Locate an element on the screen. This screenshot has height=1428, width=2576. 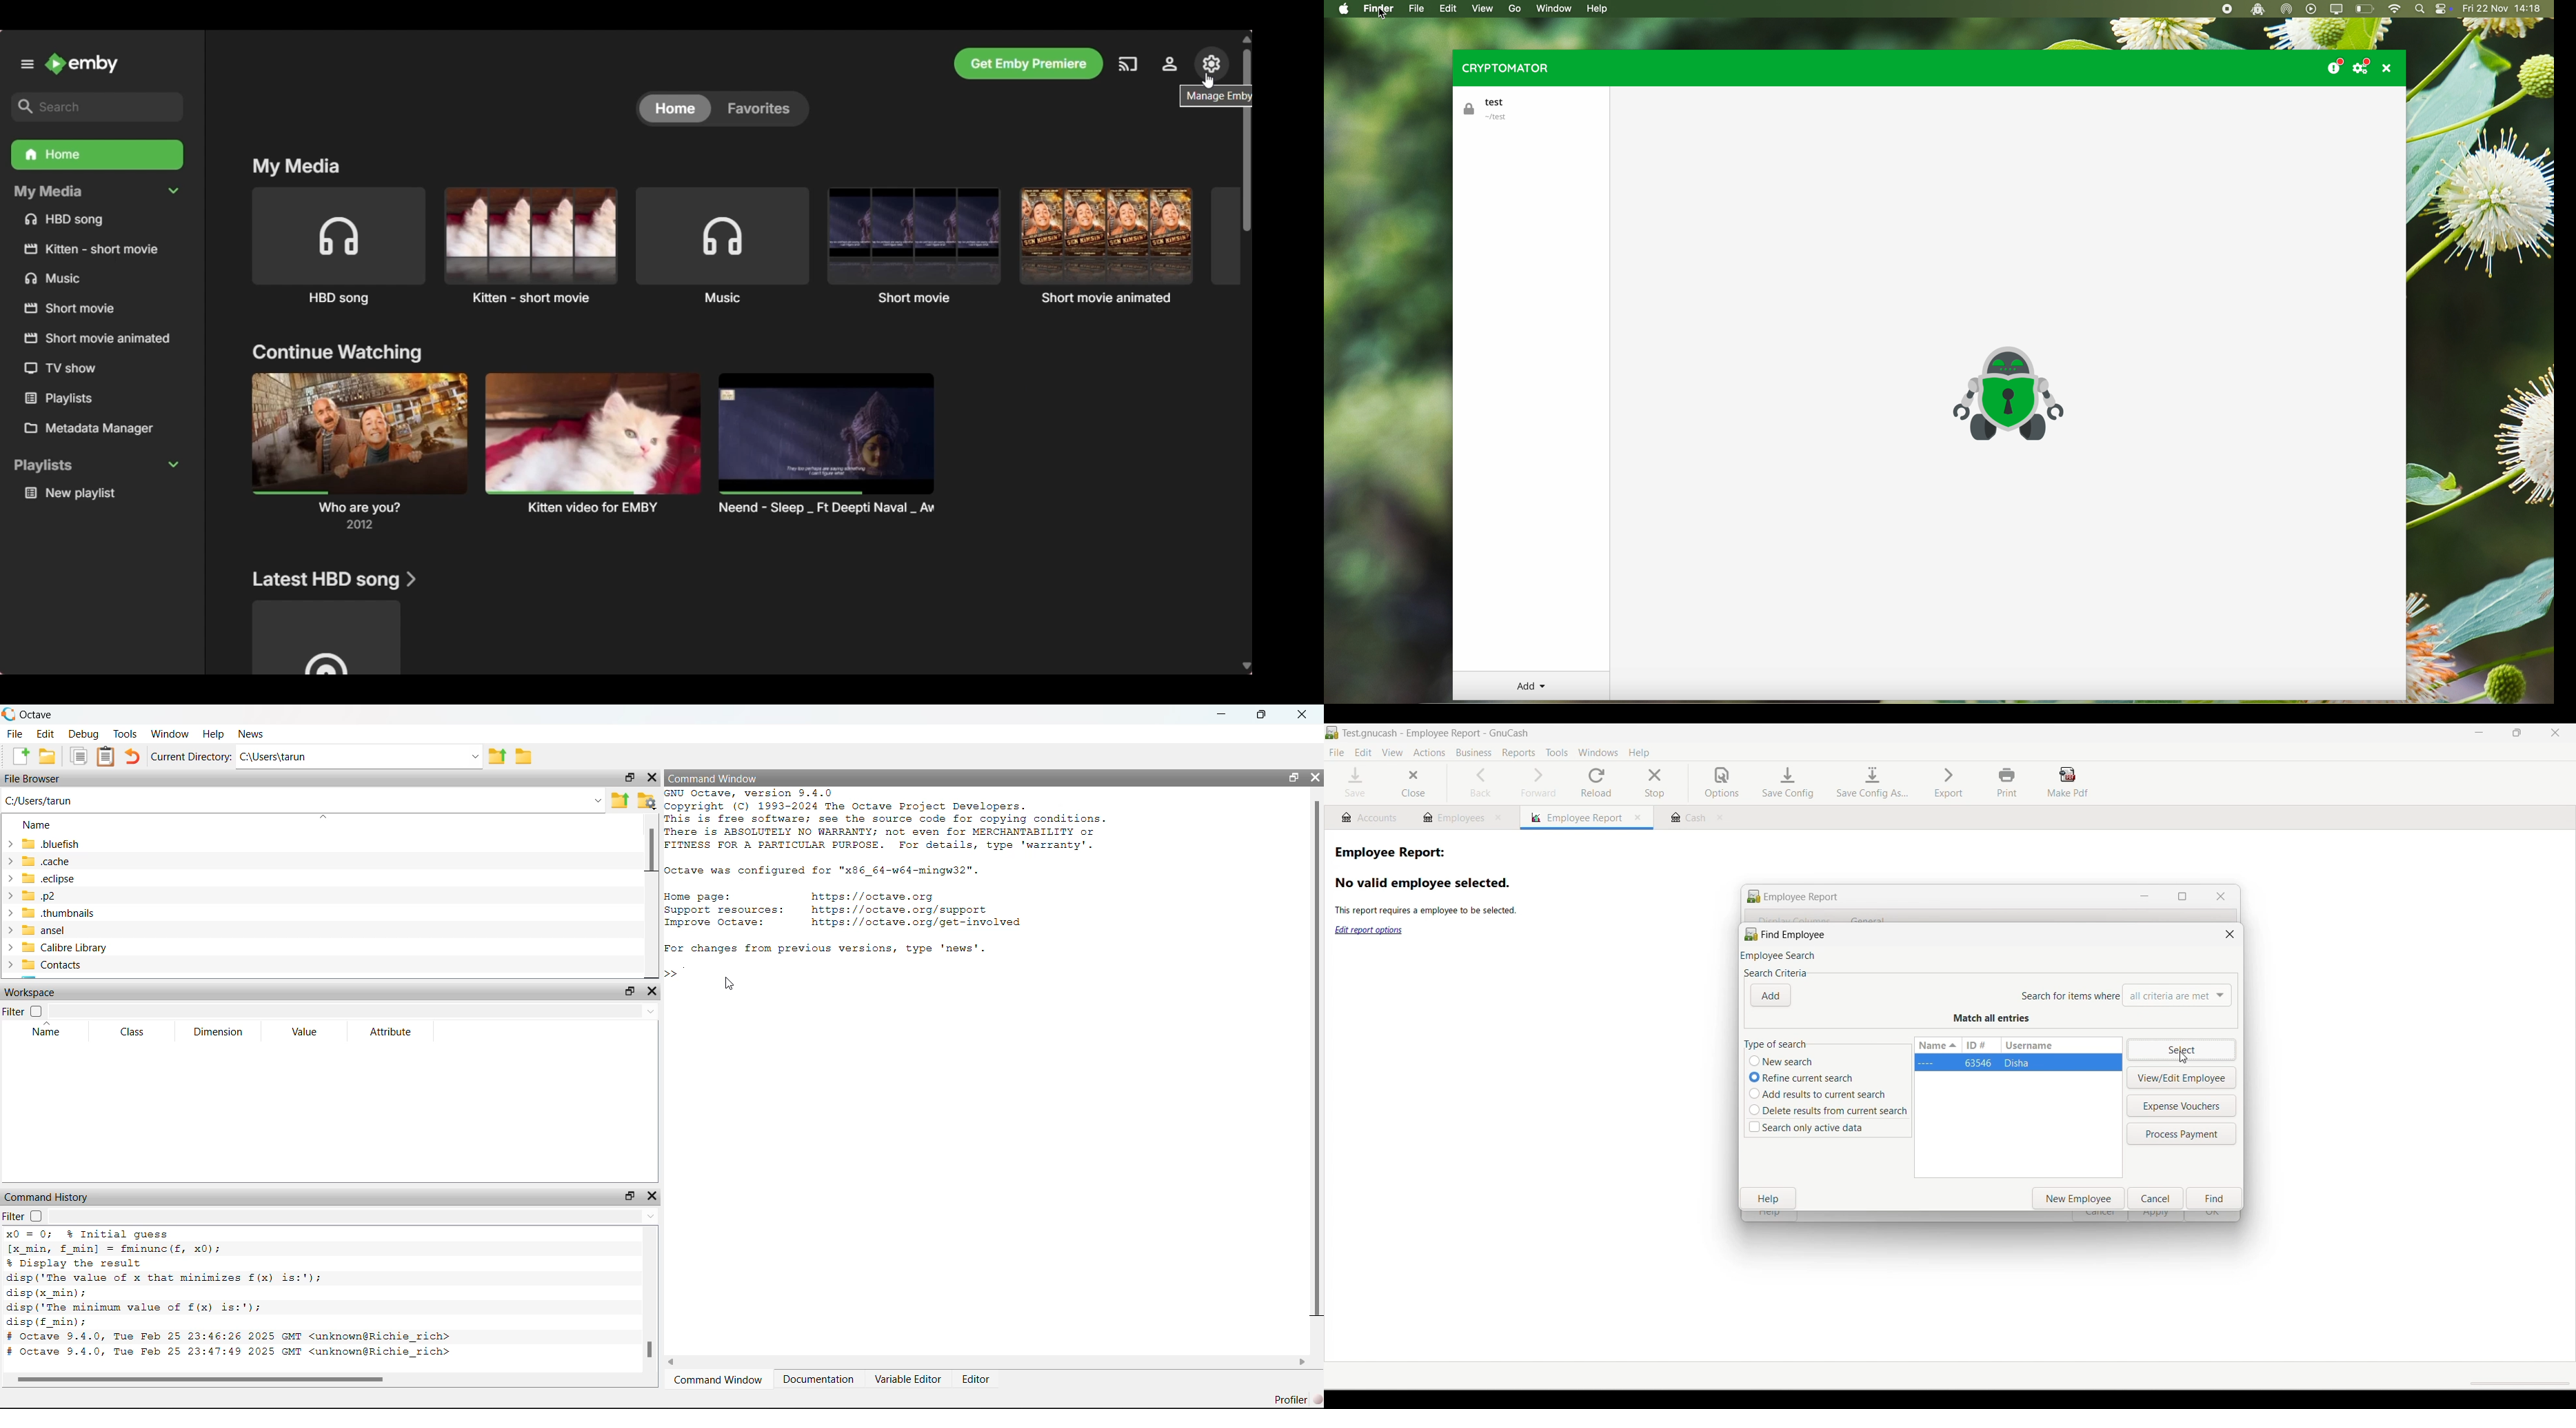
Left is located at coordinates (674, 1363).